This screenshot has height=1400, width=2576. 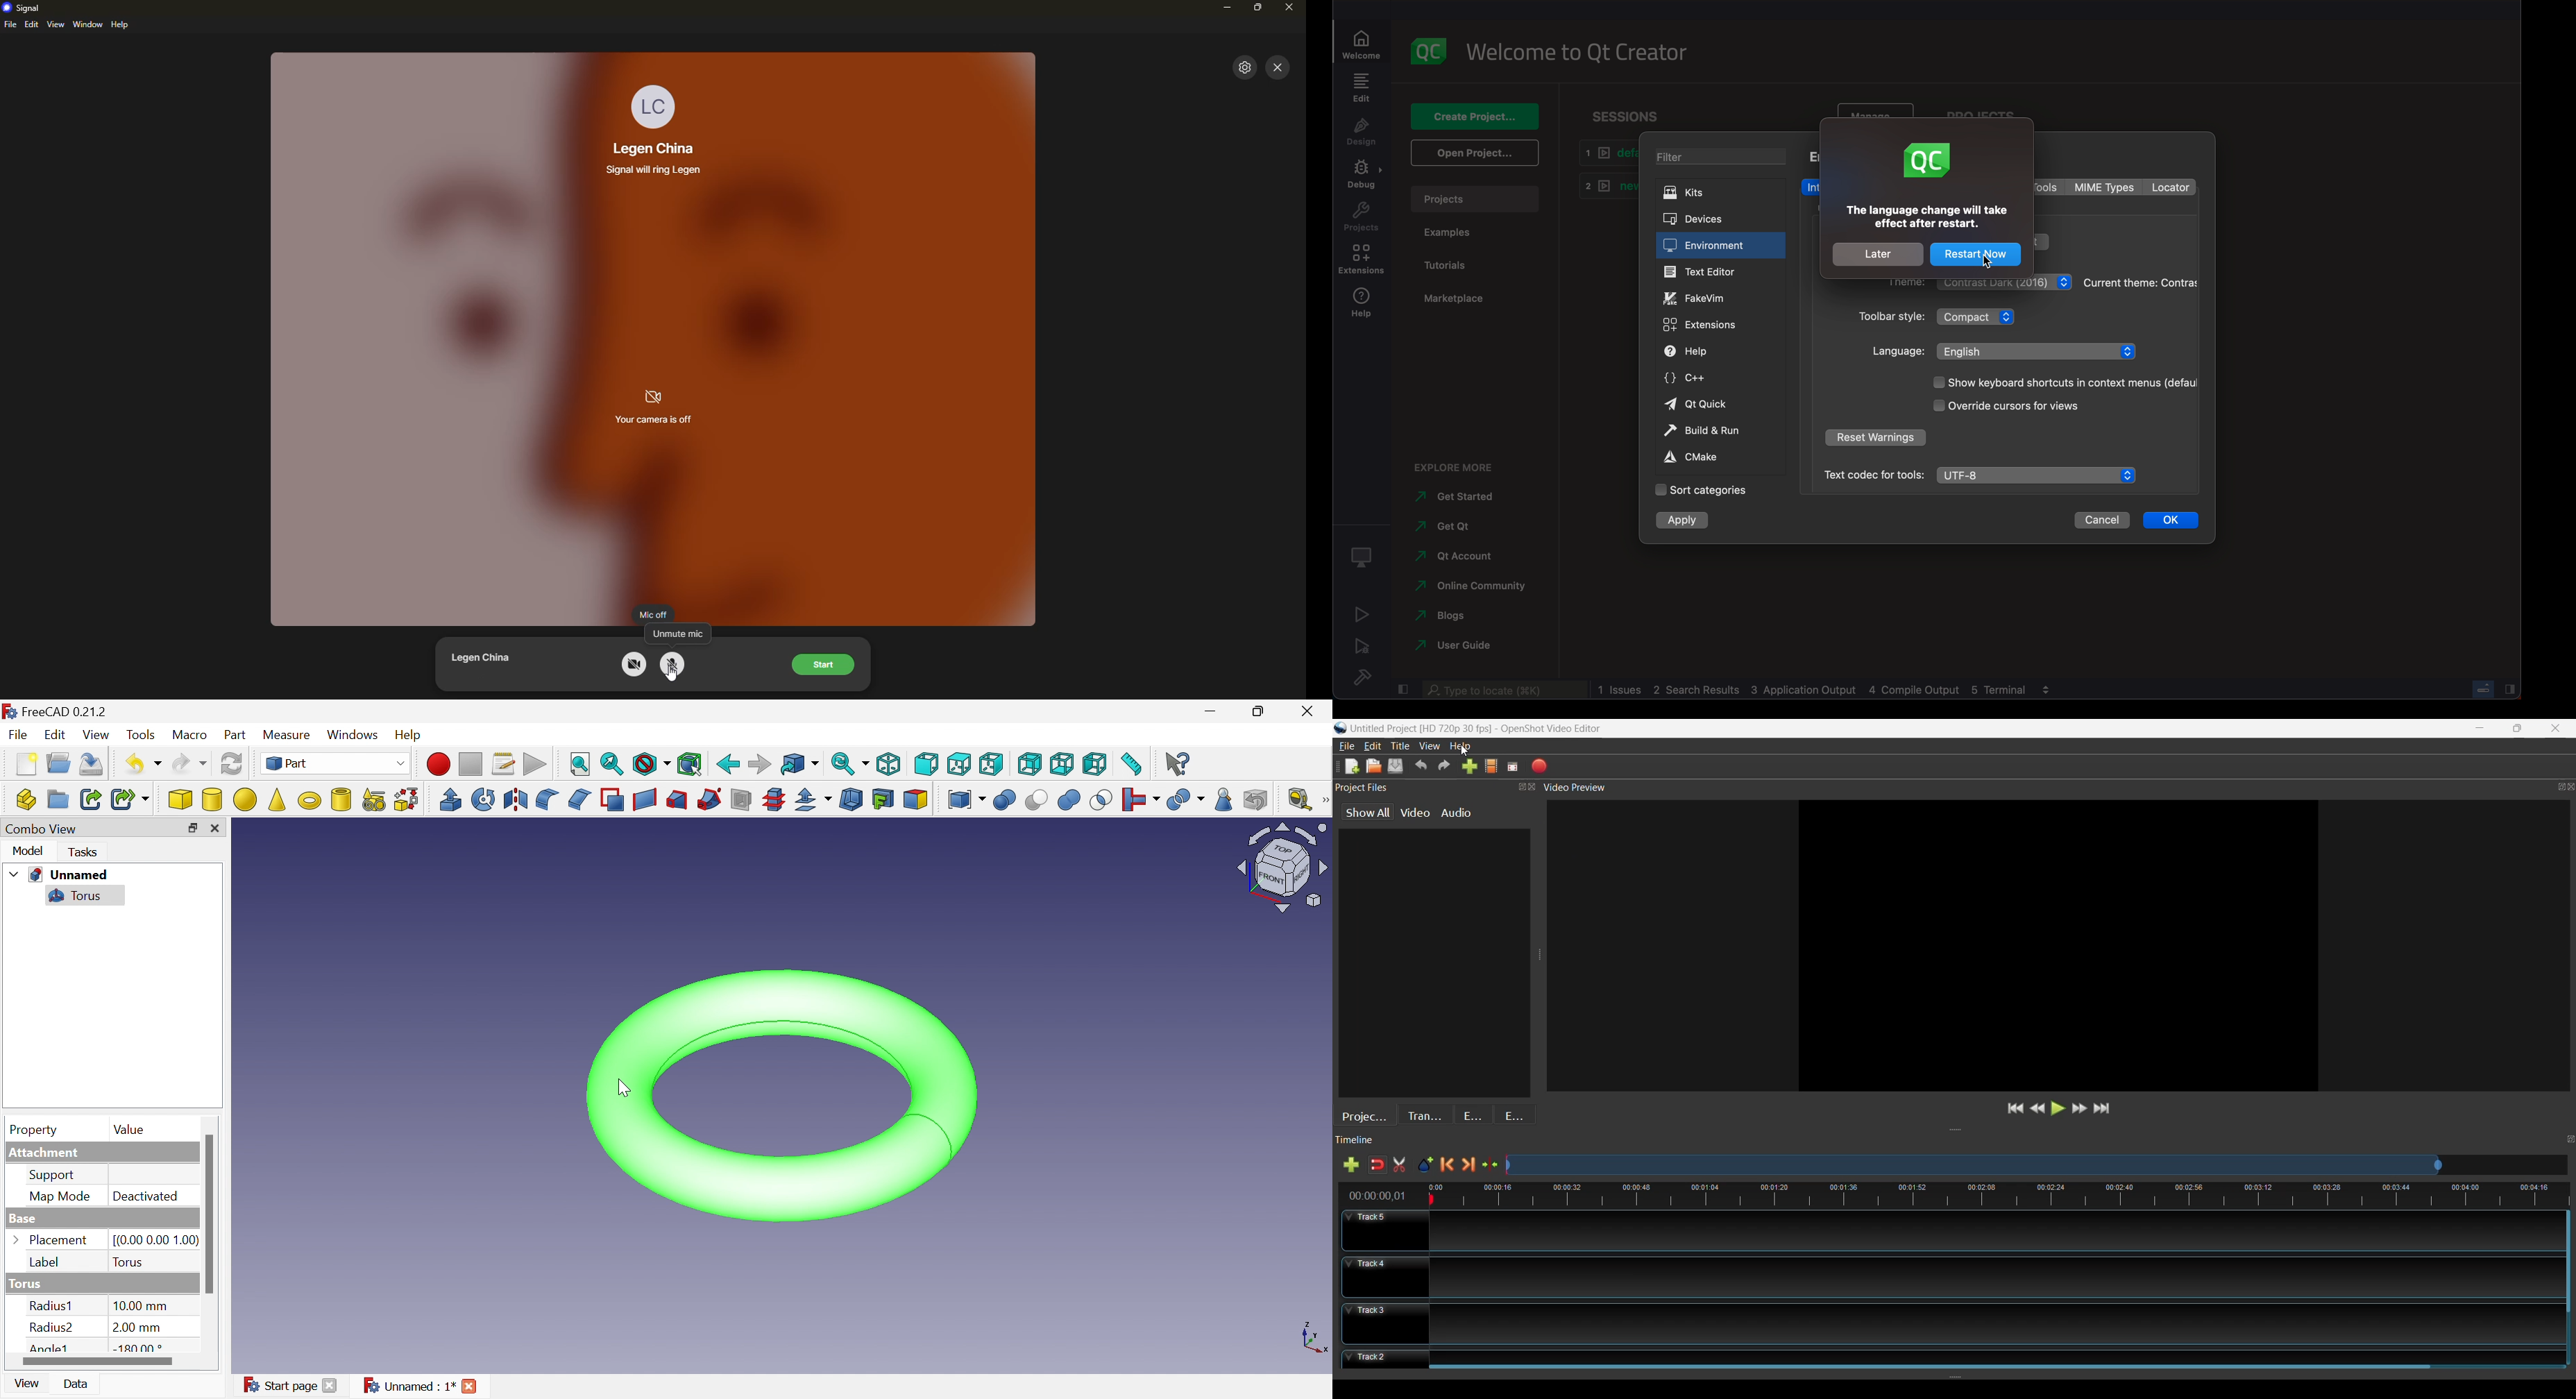 I want to click on Project Files Panel, so click(x=1436, y=788).